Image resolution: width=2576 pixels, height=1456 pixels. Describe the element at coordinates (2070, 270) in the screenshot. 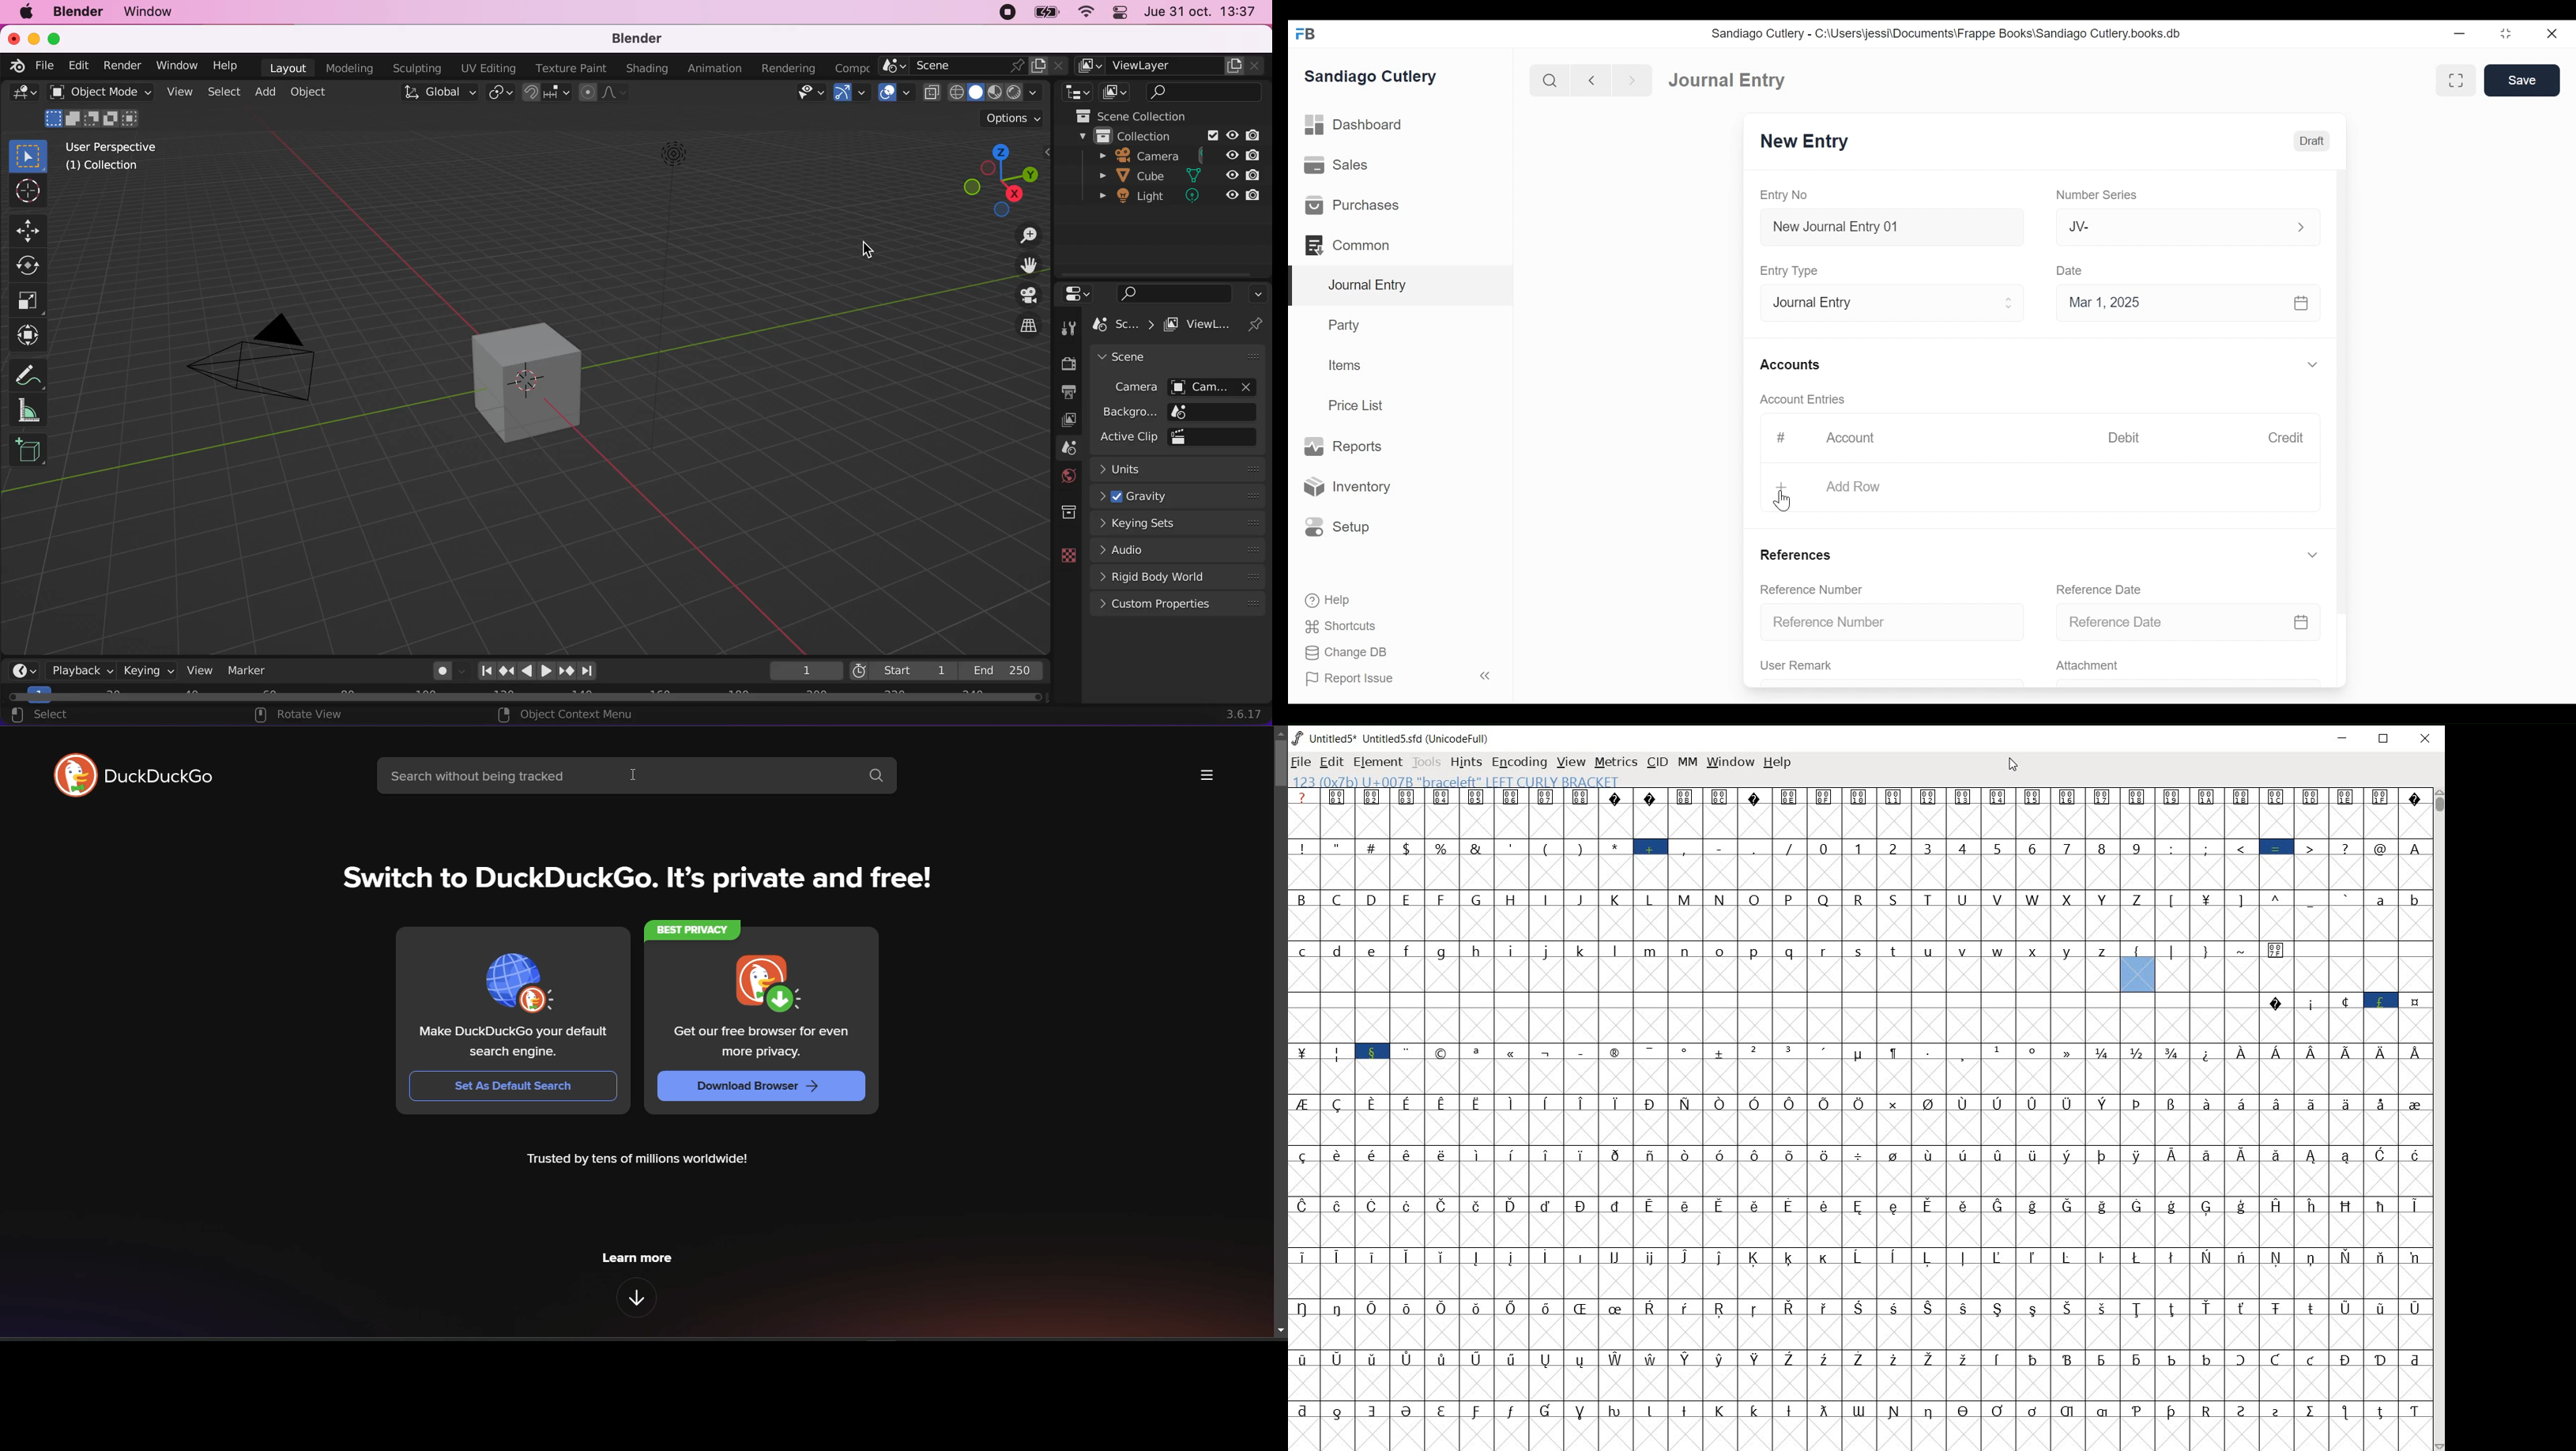

I see `Date` at that location.